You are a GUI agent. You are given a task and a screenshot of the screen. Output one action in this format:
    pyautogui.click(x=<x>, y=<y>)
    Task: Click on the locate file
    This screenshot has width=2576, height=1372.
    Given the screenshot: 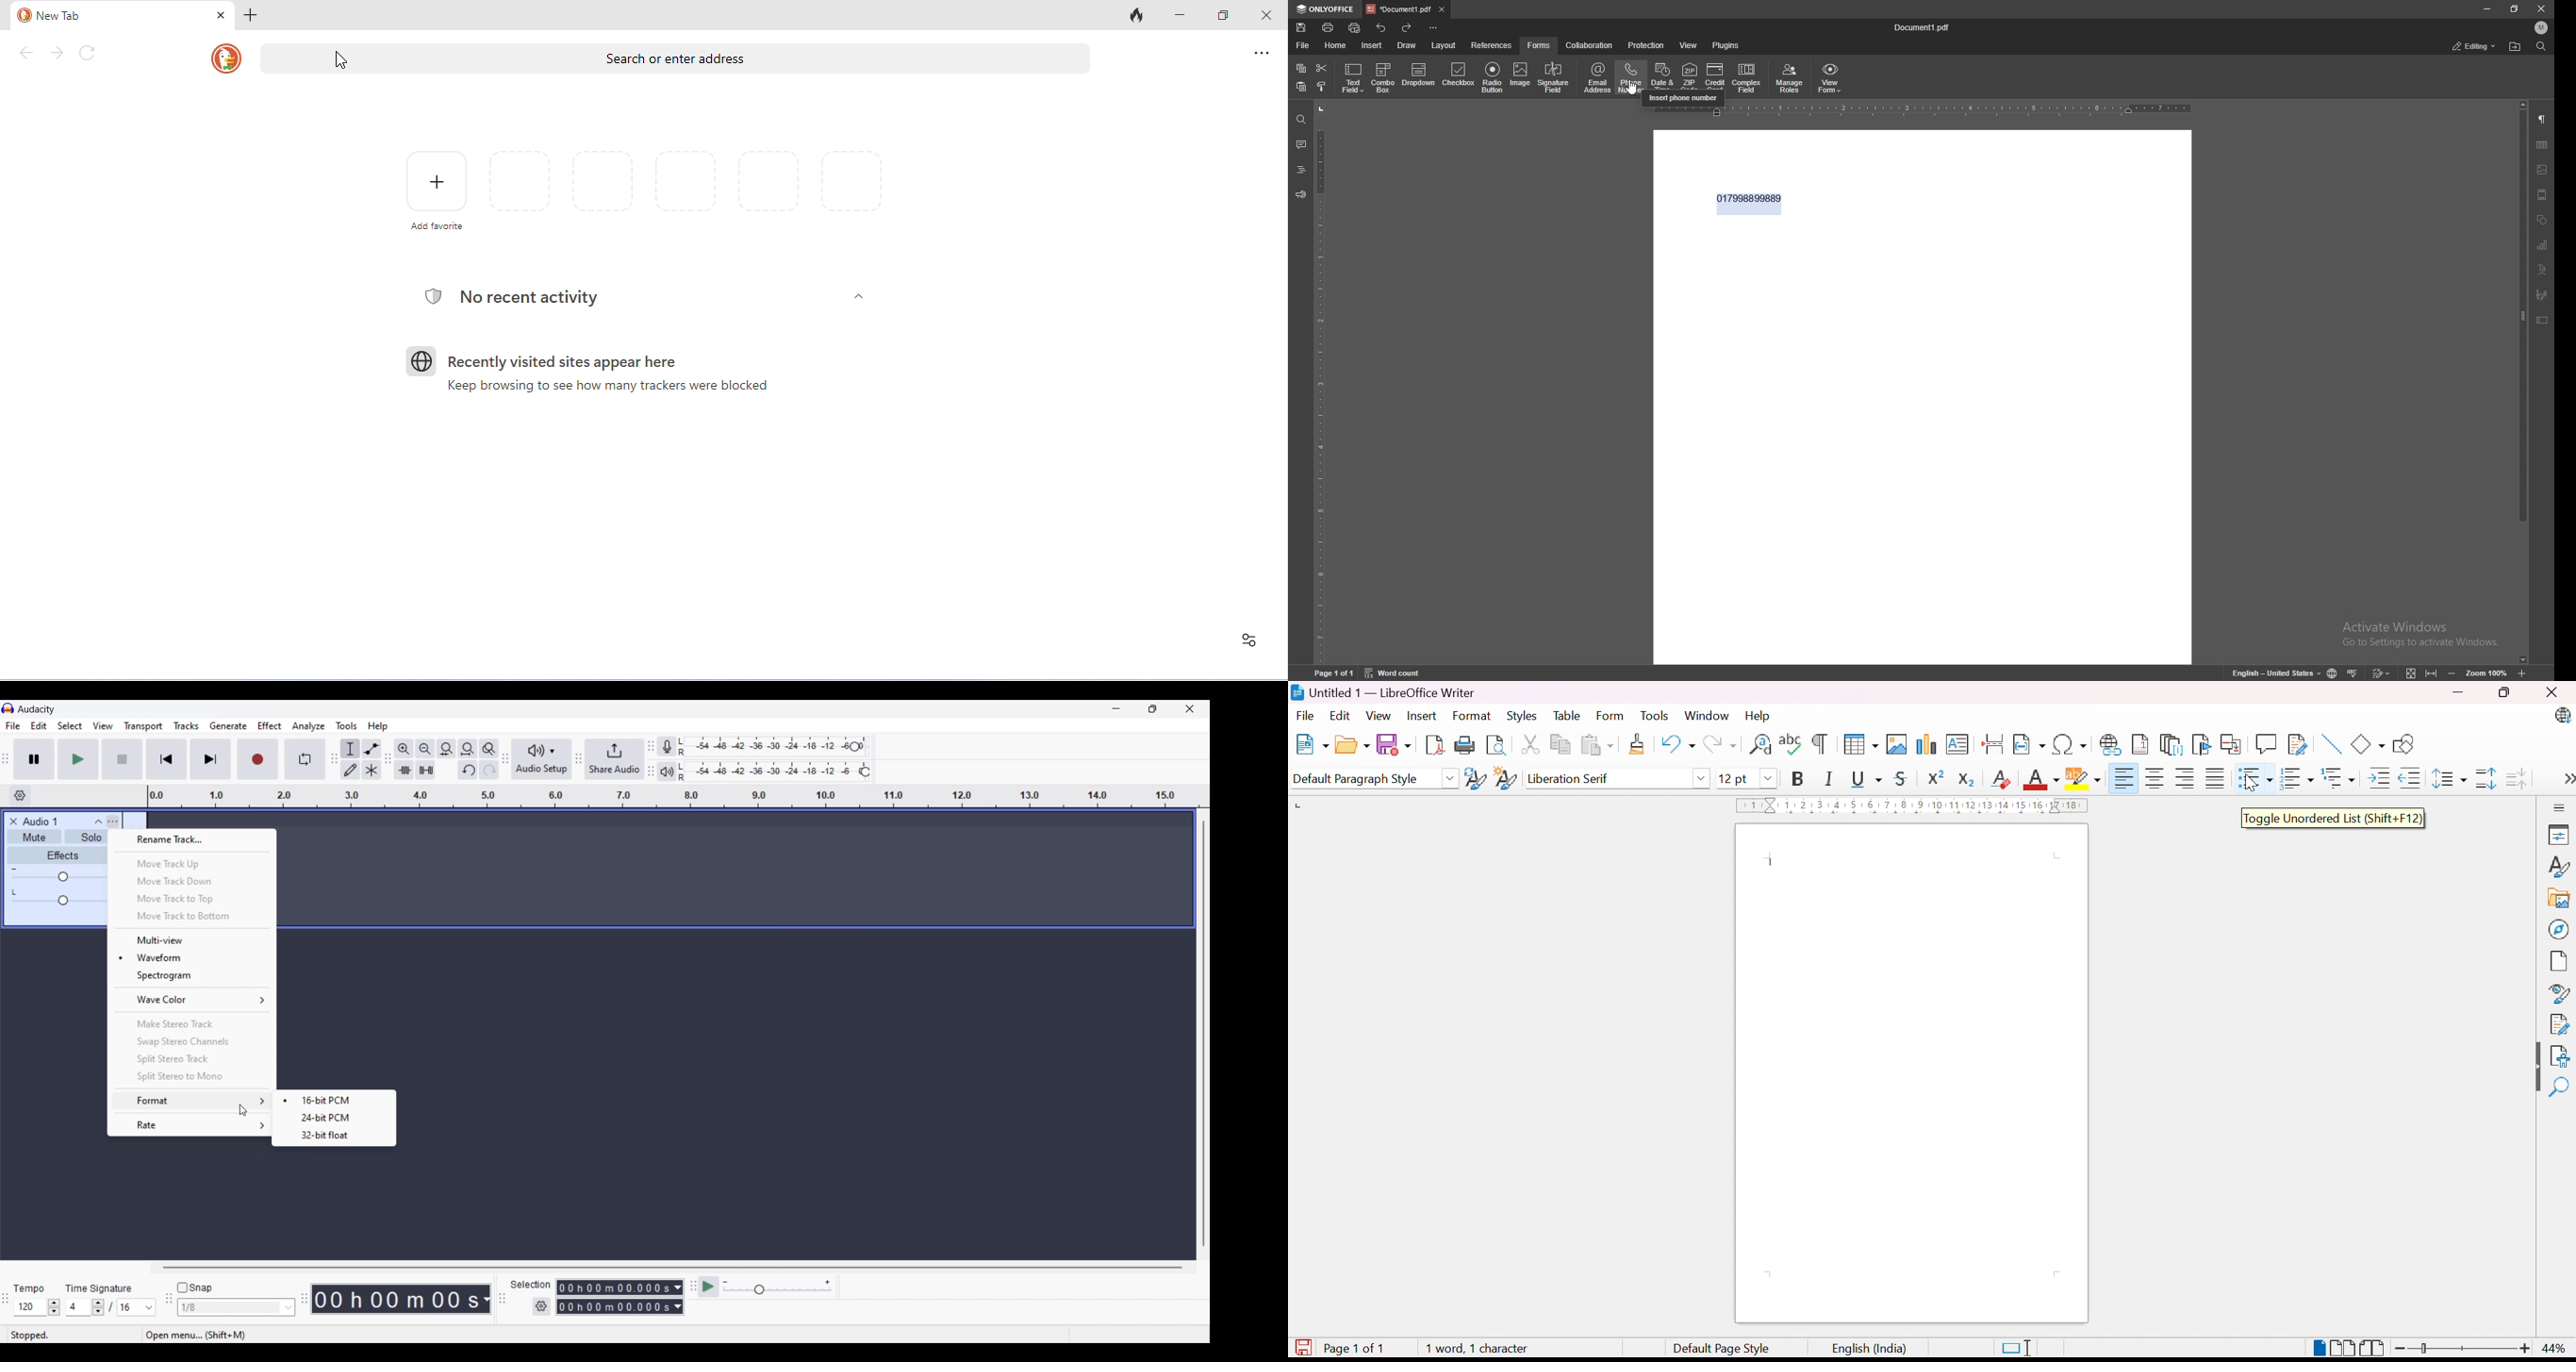 What is the action you would take?
    pyautogui.click(x=2514, y=47)
    